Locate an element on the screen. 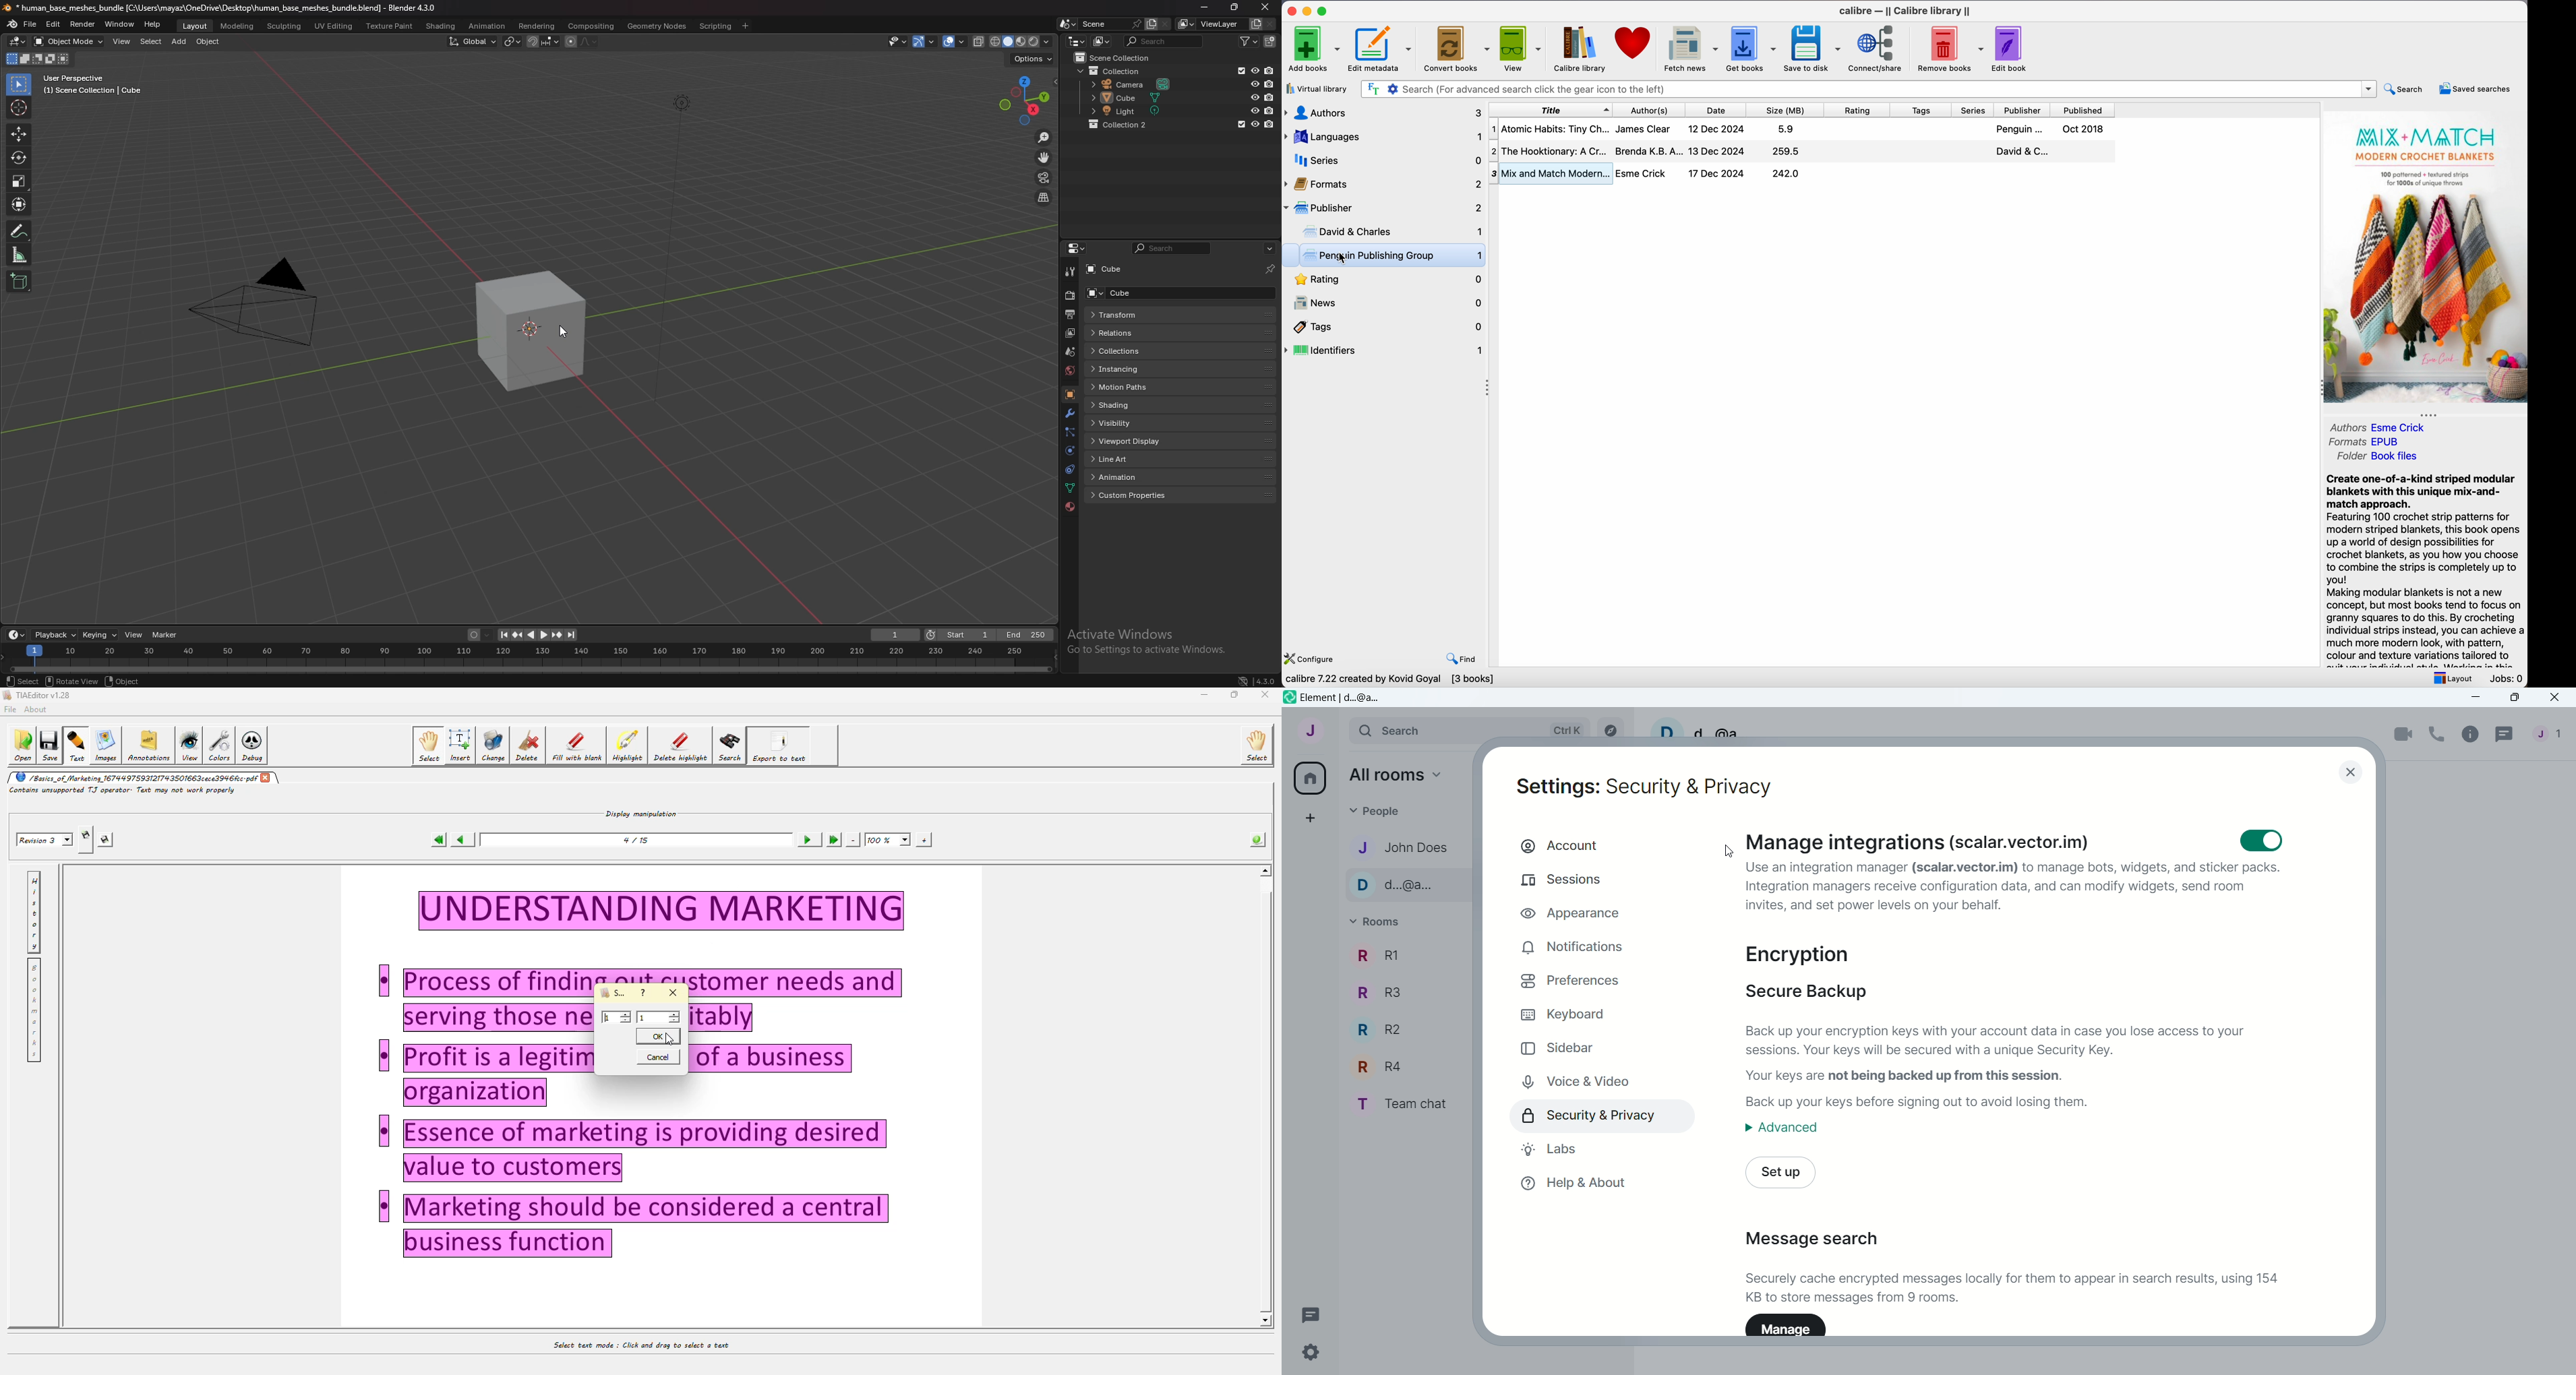  data is located at coordinates (1070, 488).